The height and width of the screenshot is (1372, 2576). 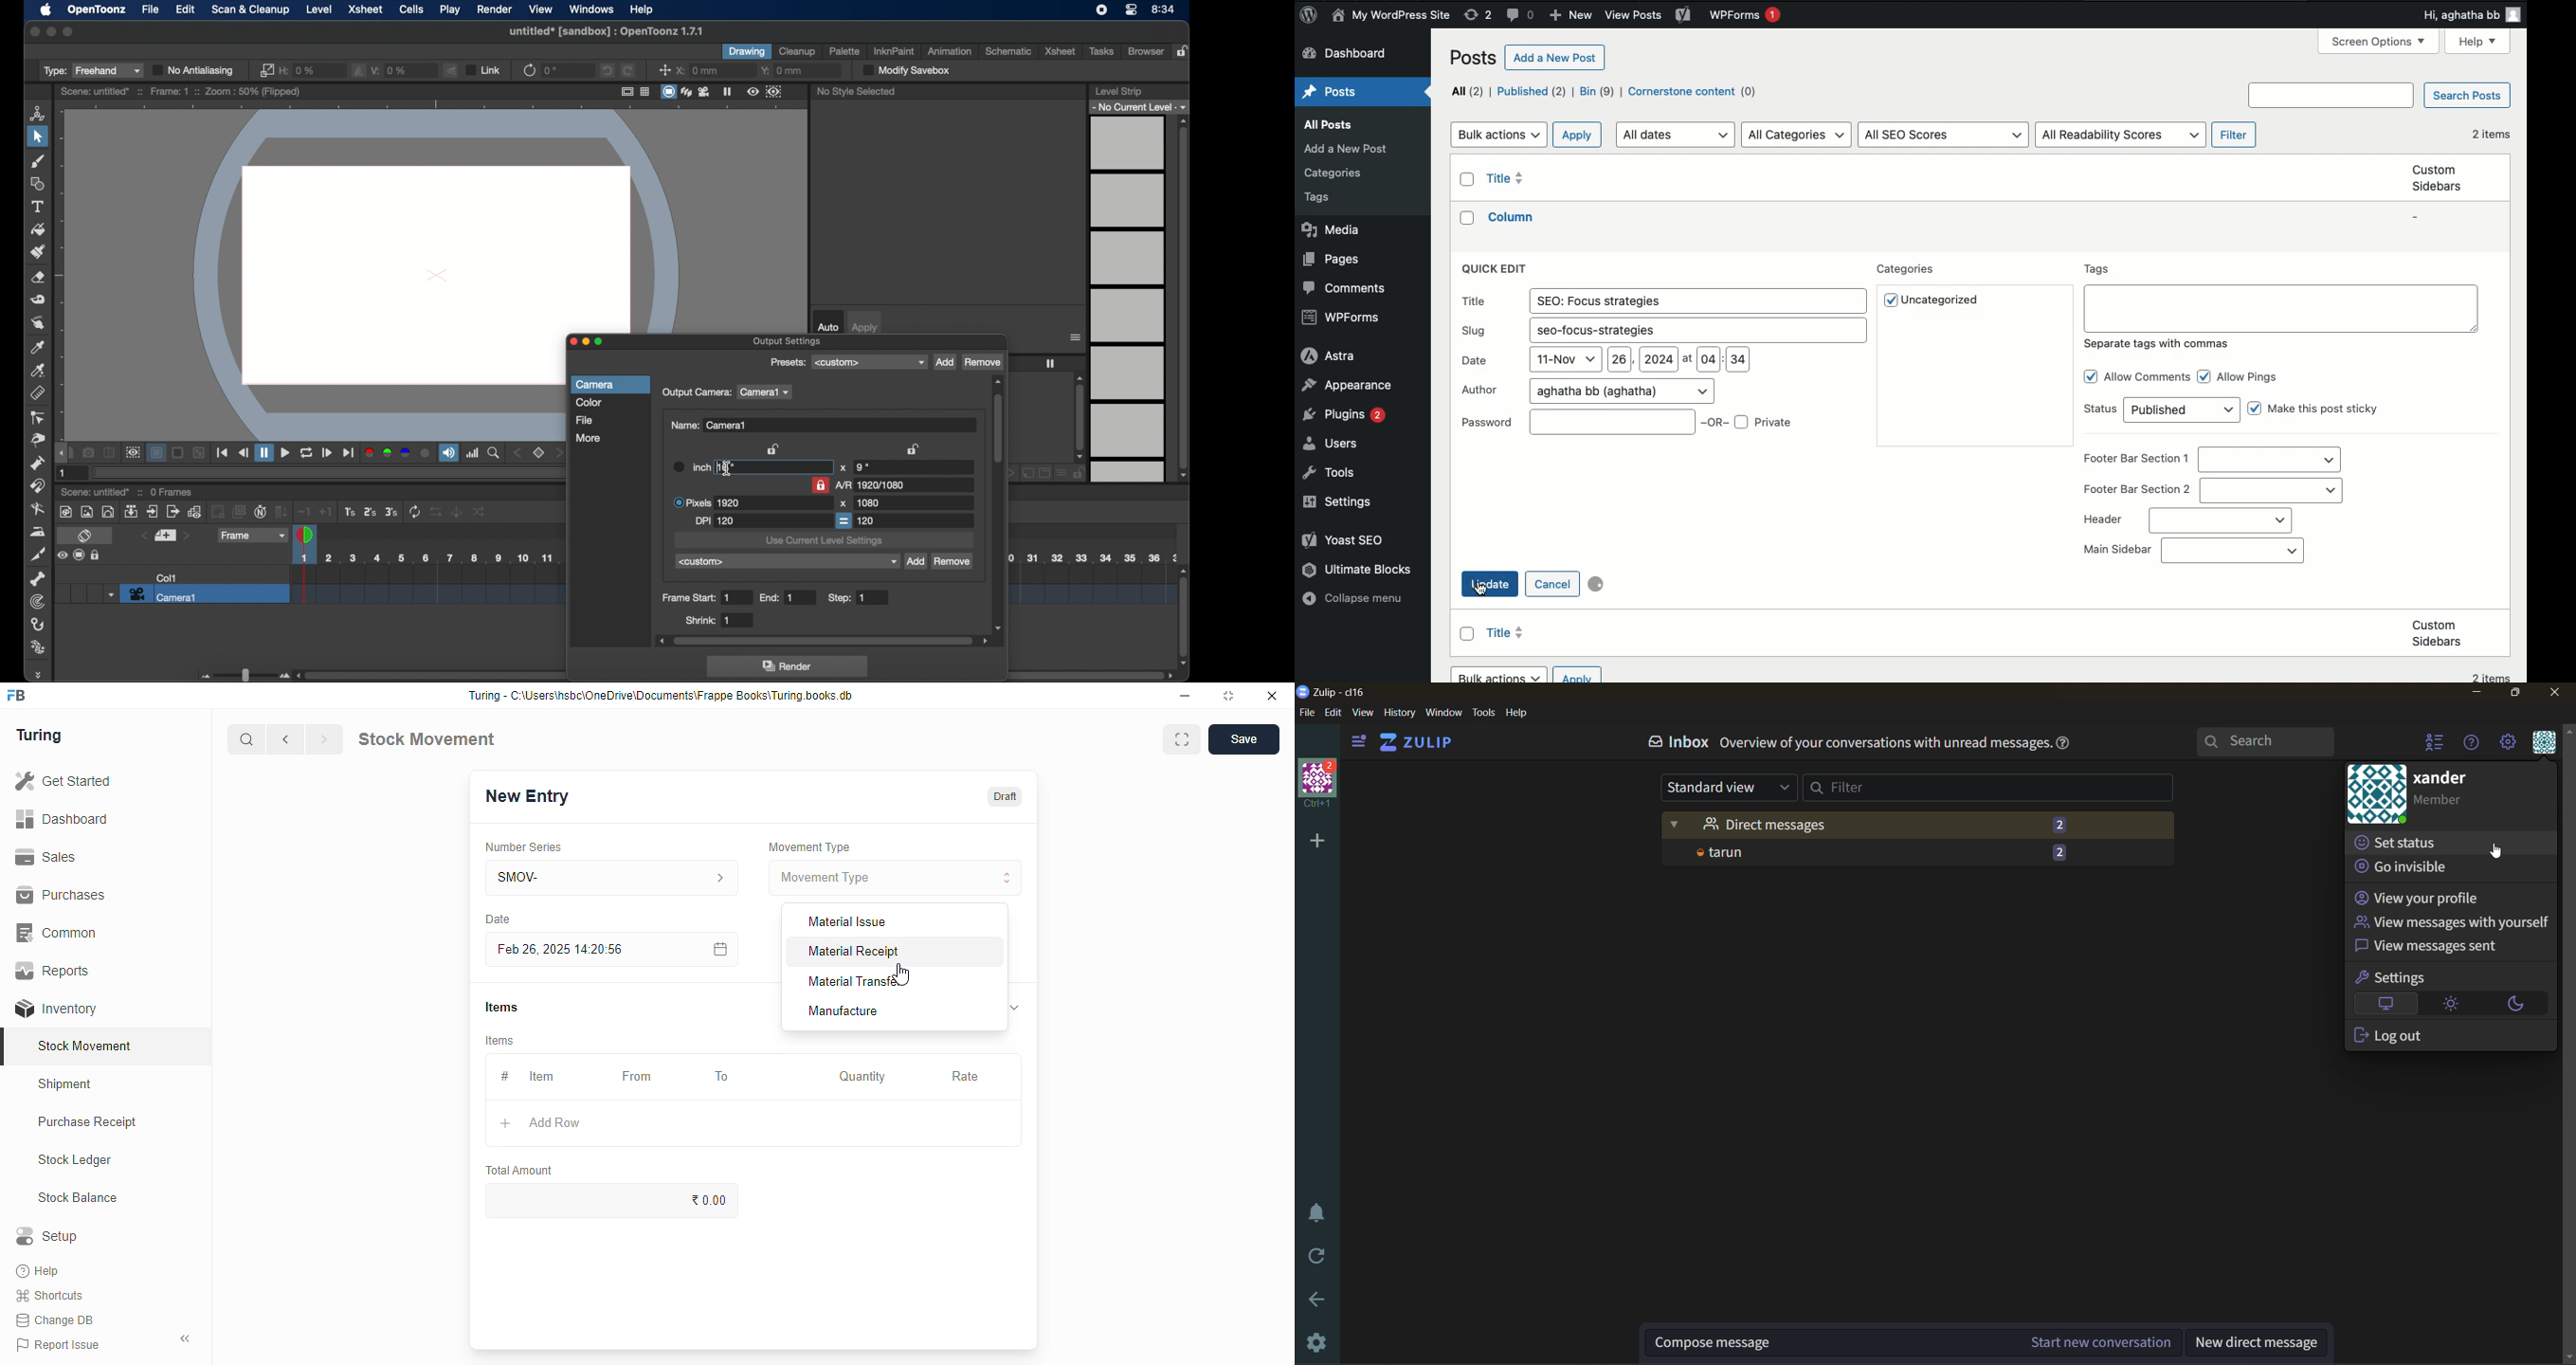 What do you see at coordinates (788, 342) in the screenshot?
I see `output settings` at bounding box center [788, 342].